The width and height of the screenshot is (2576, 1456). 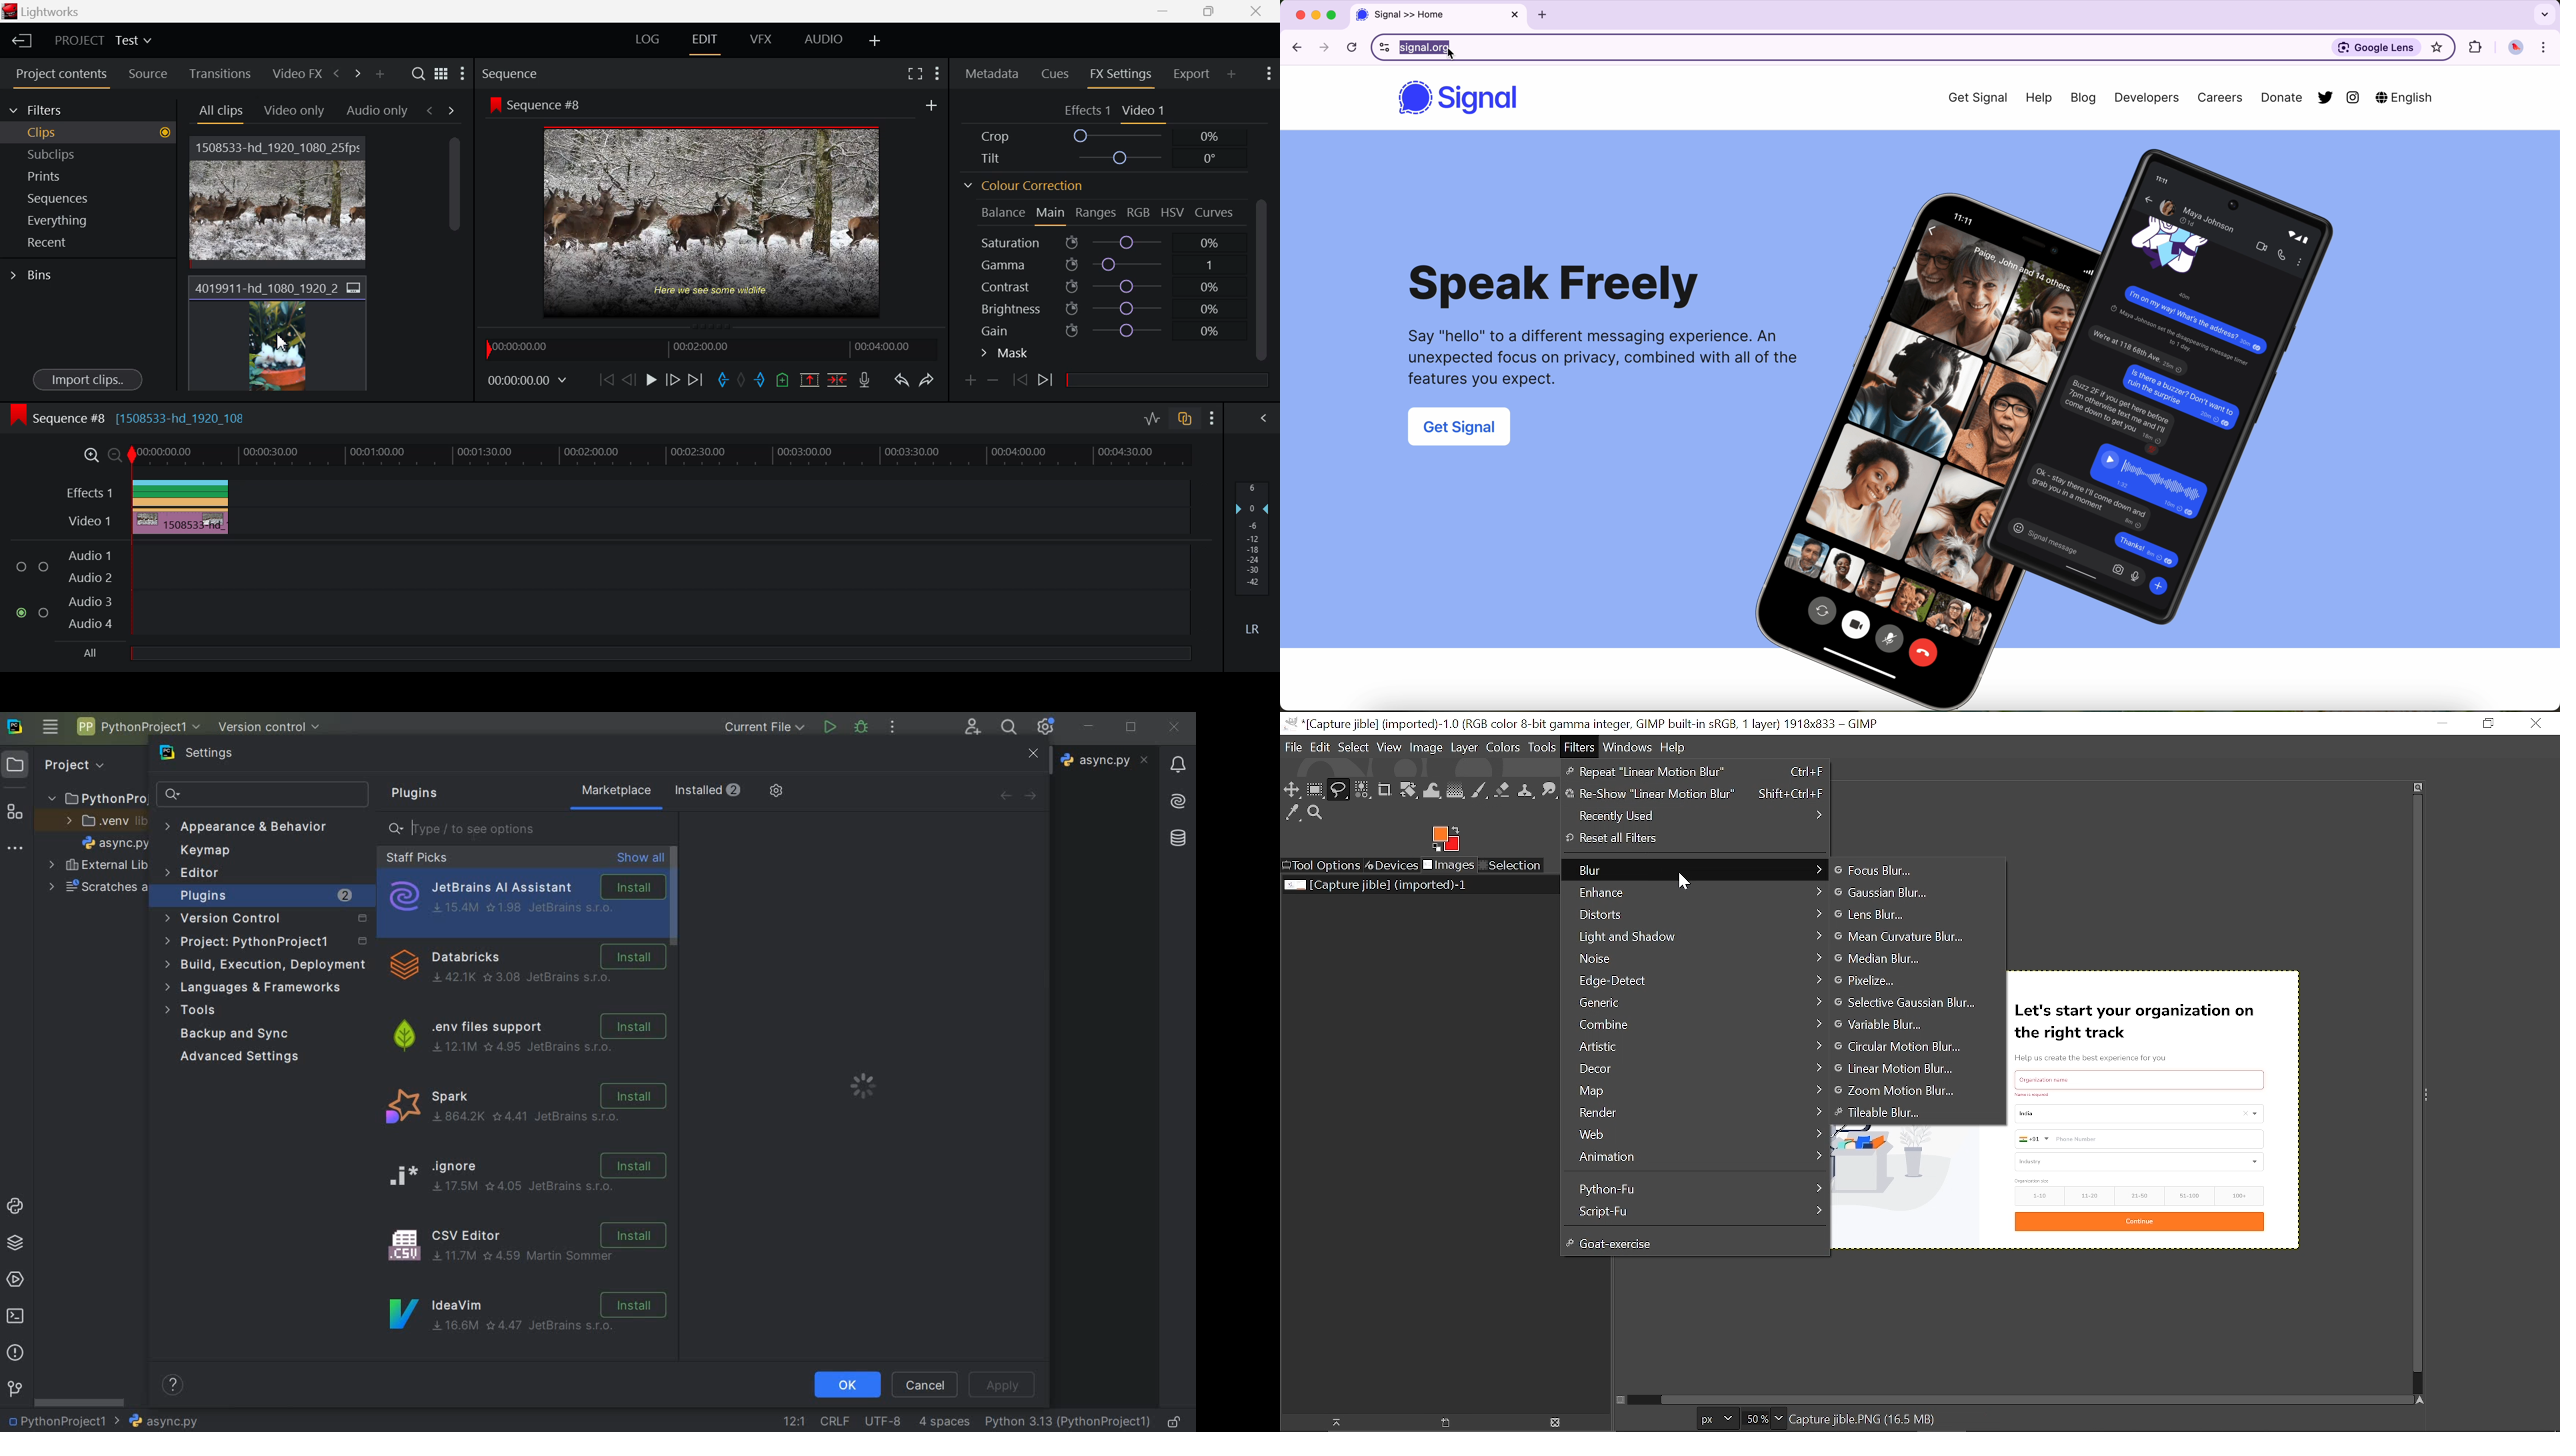 What do you see at coordinates (607, 654) in the screenshot?
I see `All` at bounding box center [607, 654].